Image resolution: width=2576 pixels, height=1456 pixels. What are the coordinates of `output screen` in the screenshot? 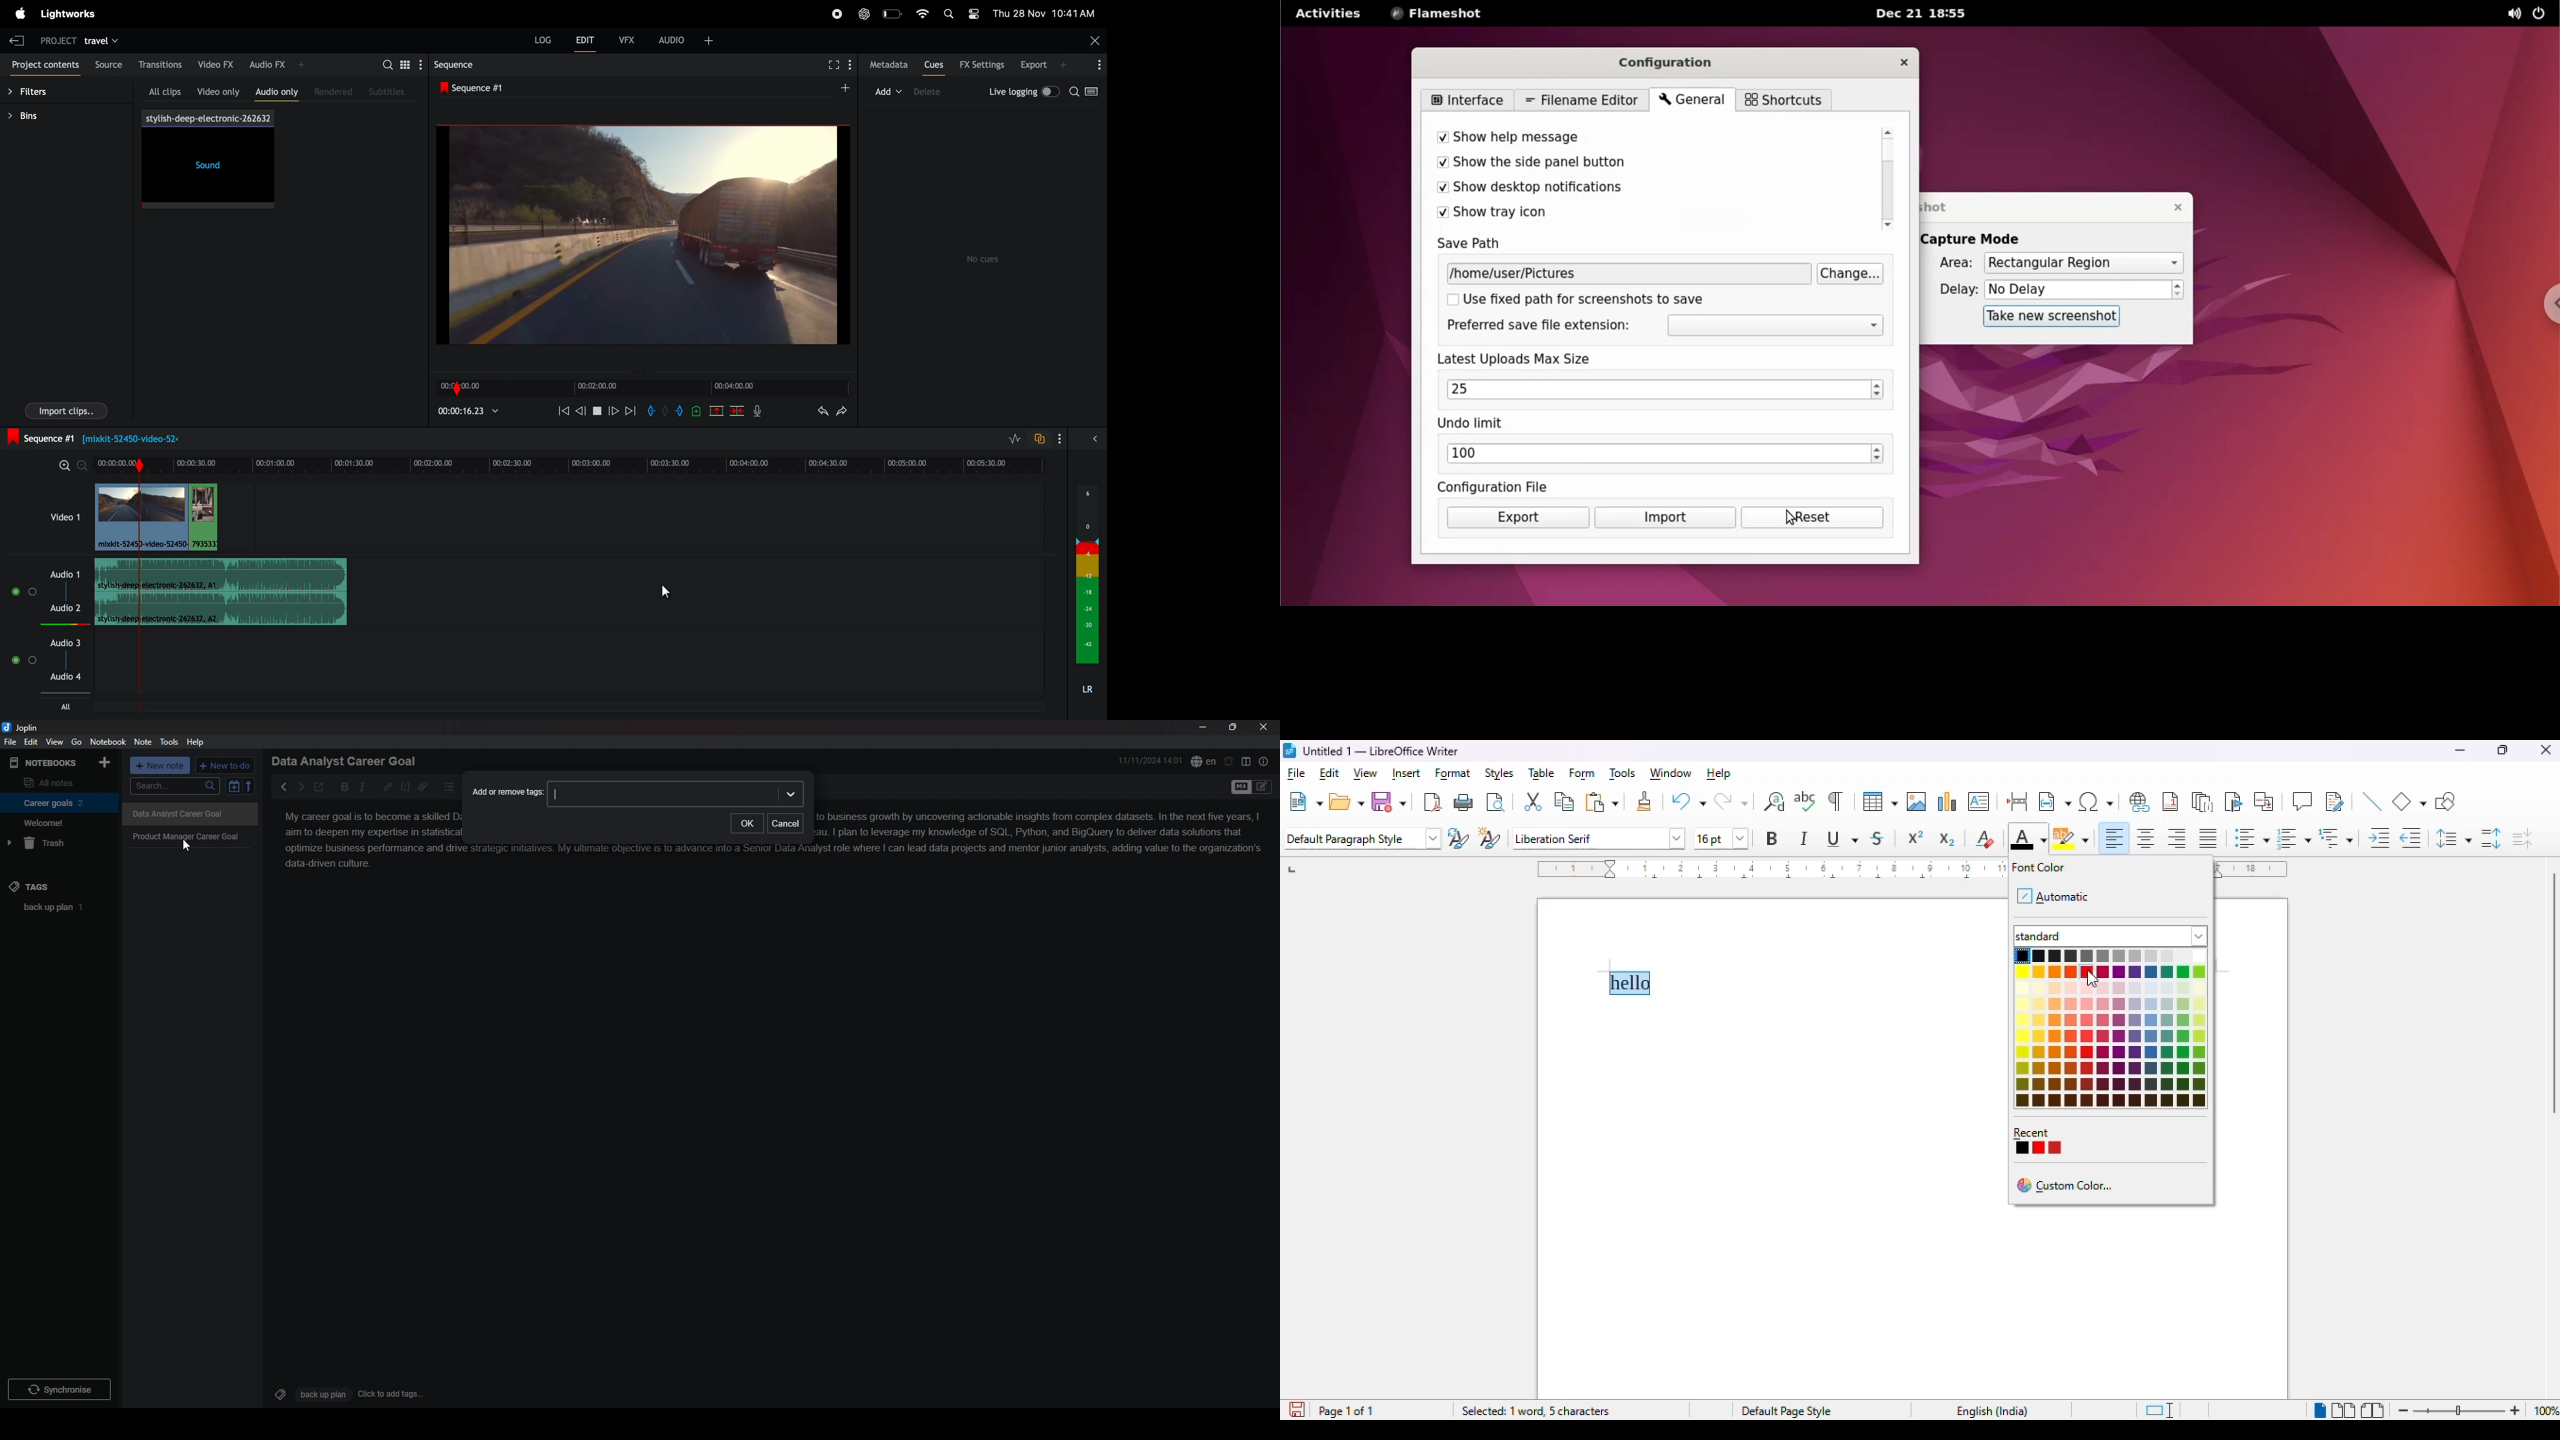 It's located at (643, 233).